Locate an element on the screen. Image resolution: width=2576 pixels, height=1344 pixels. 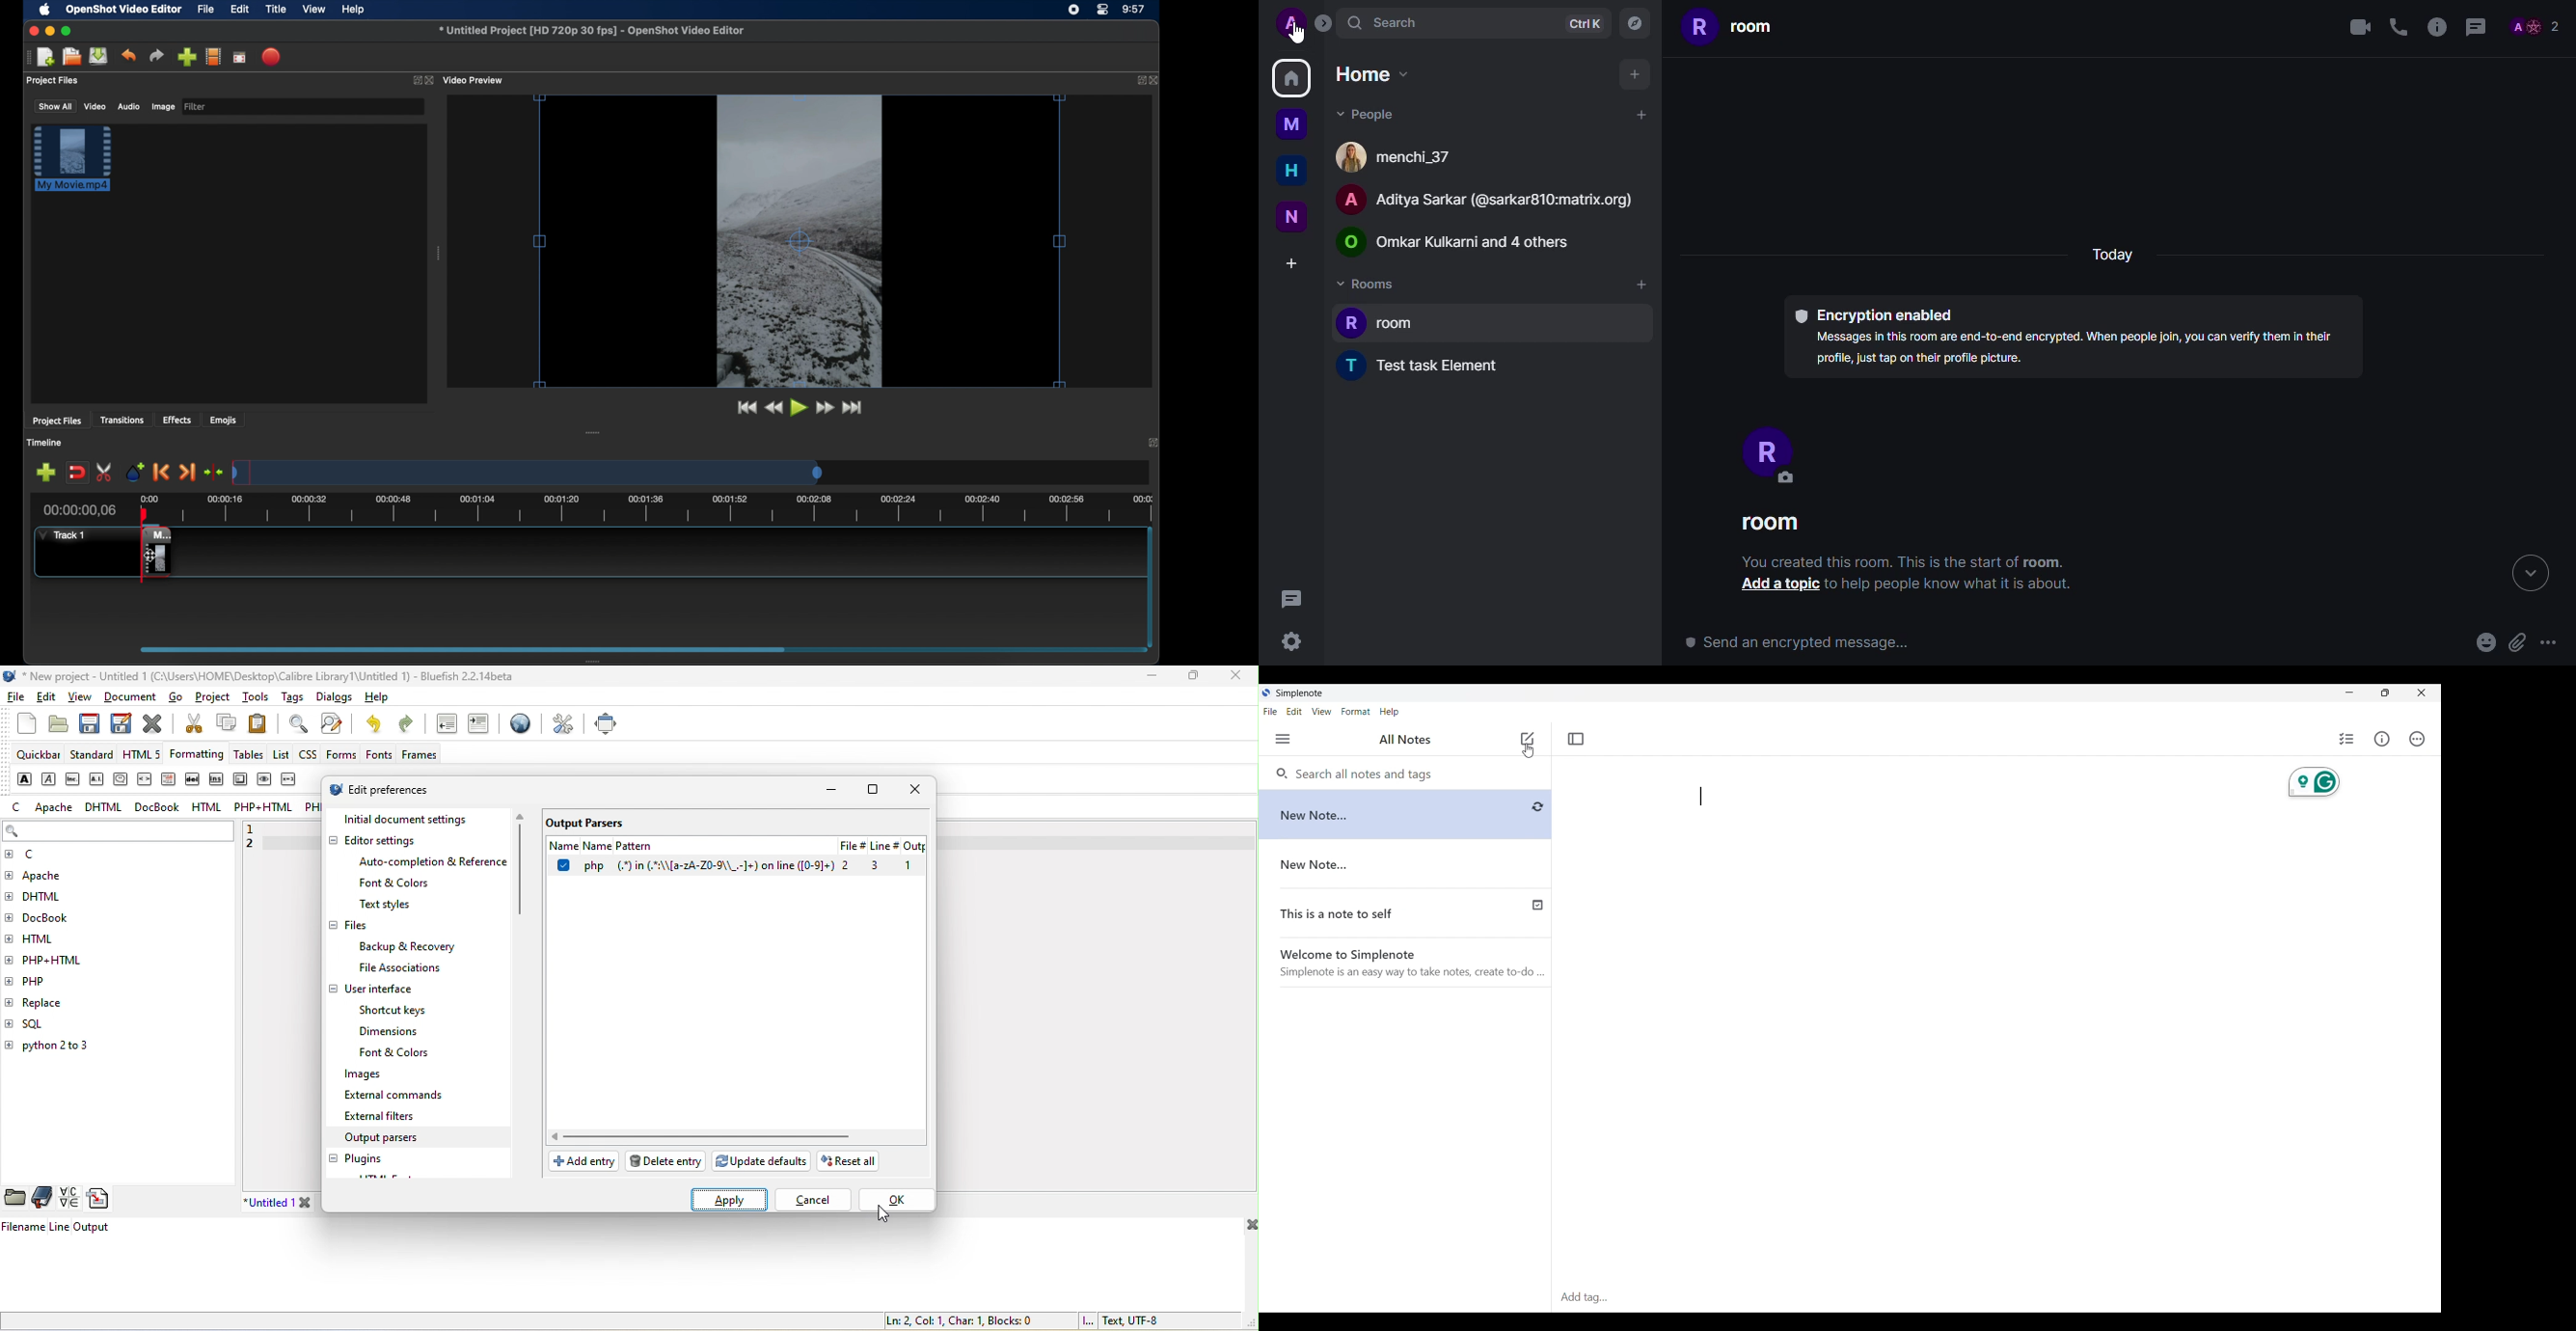
audio is located at coordinates (128, 107).